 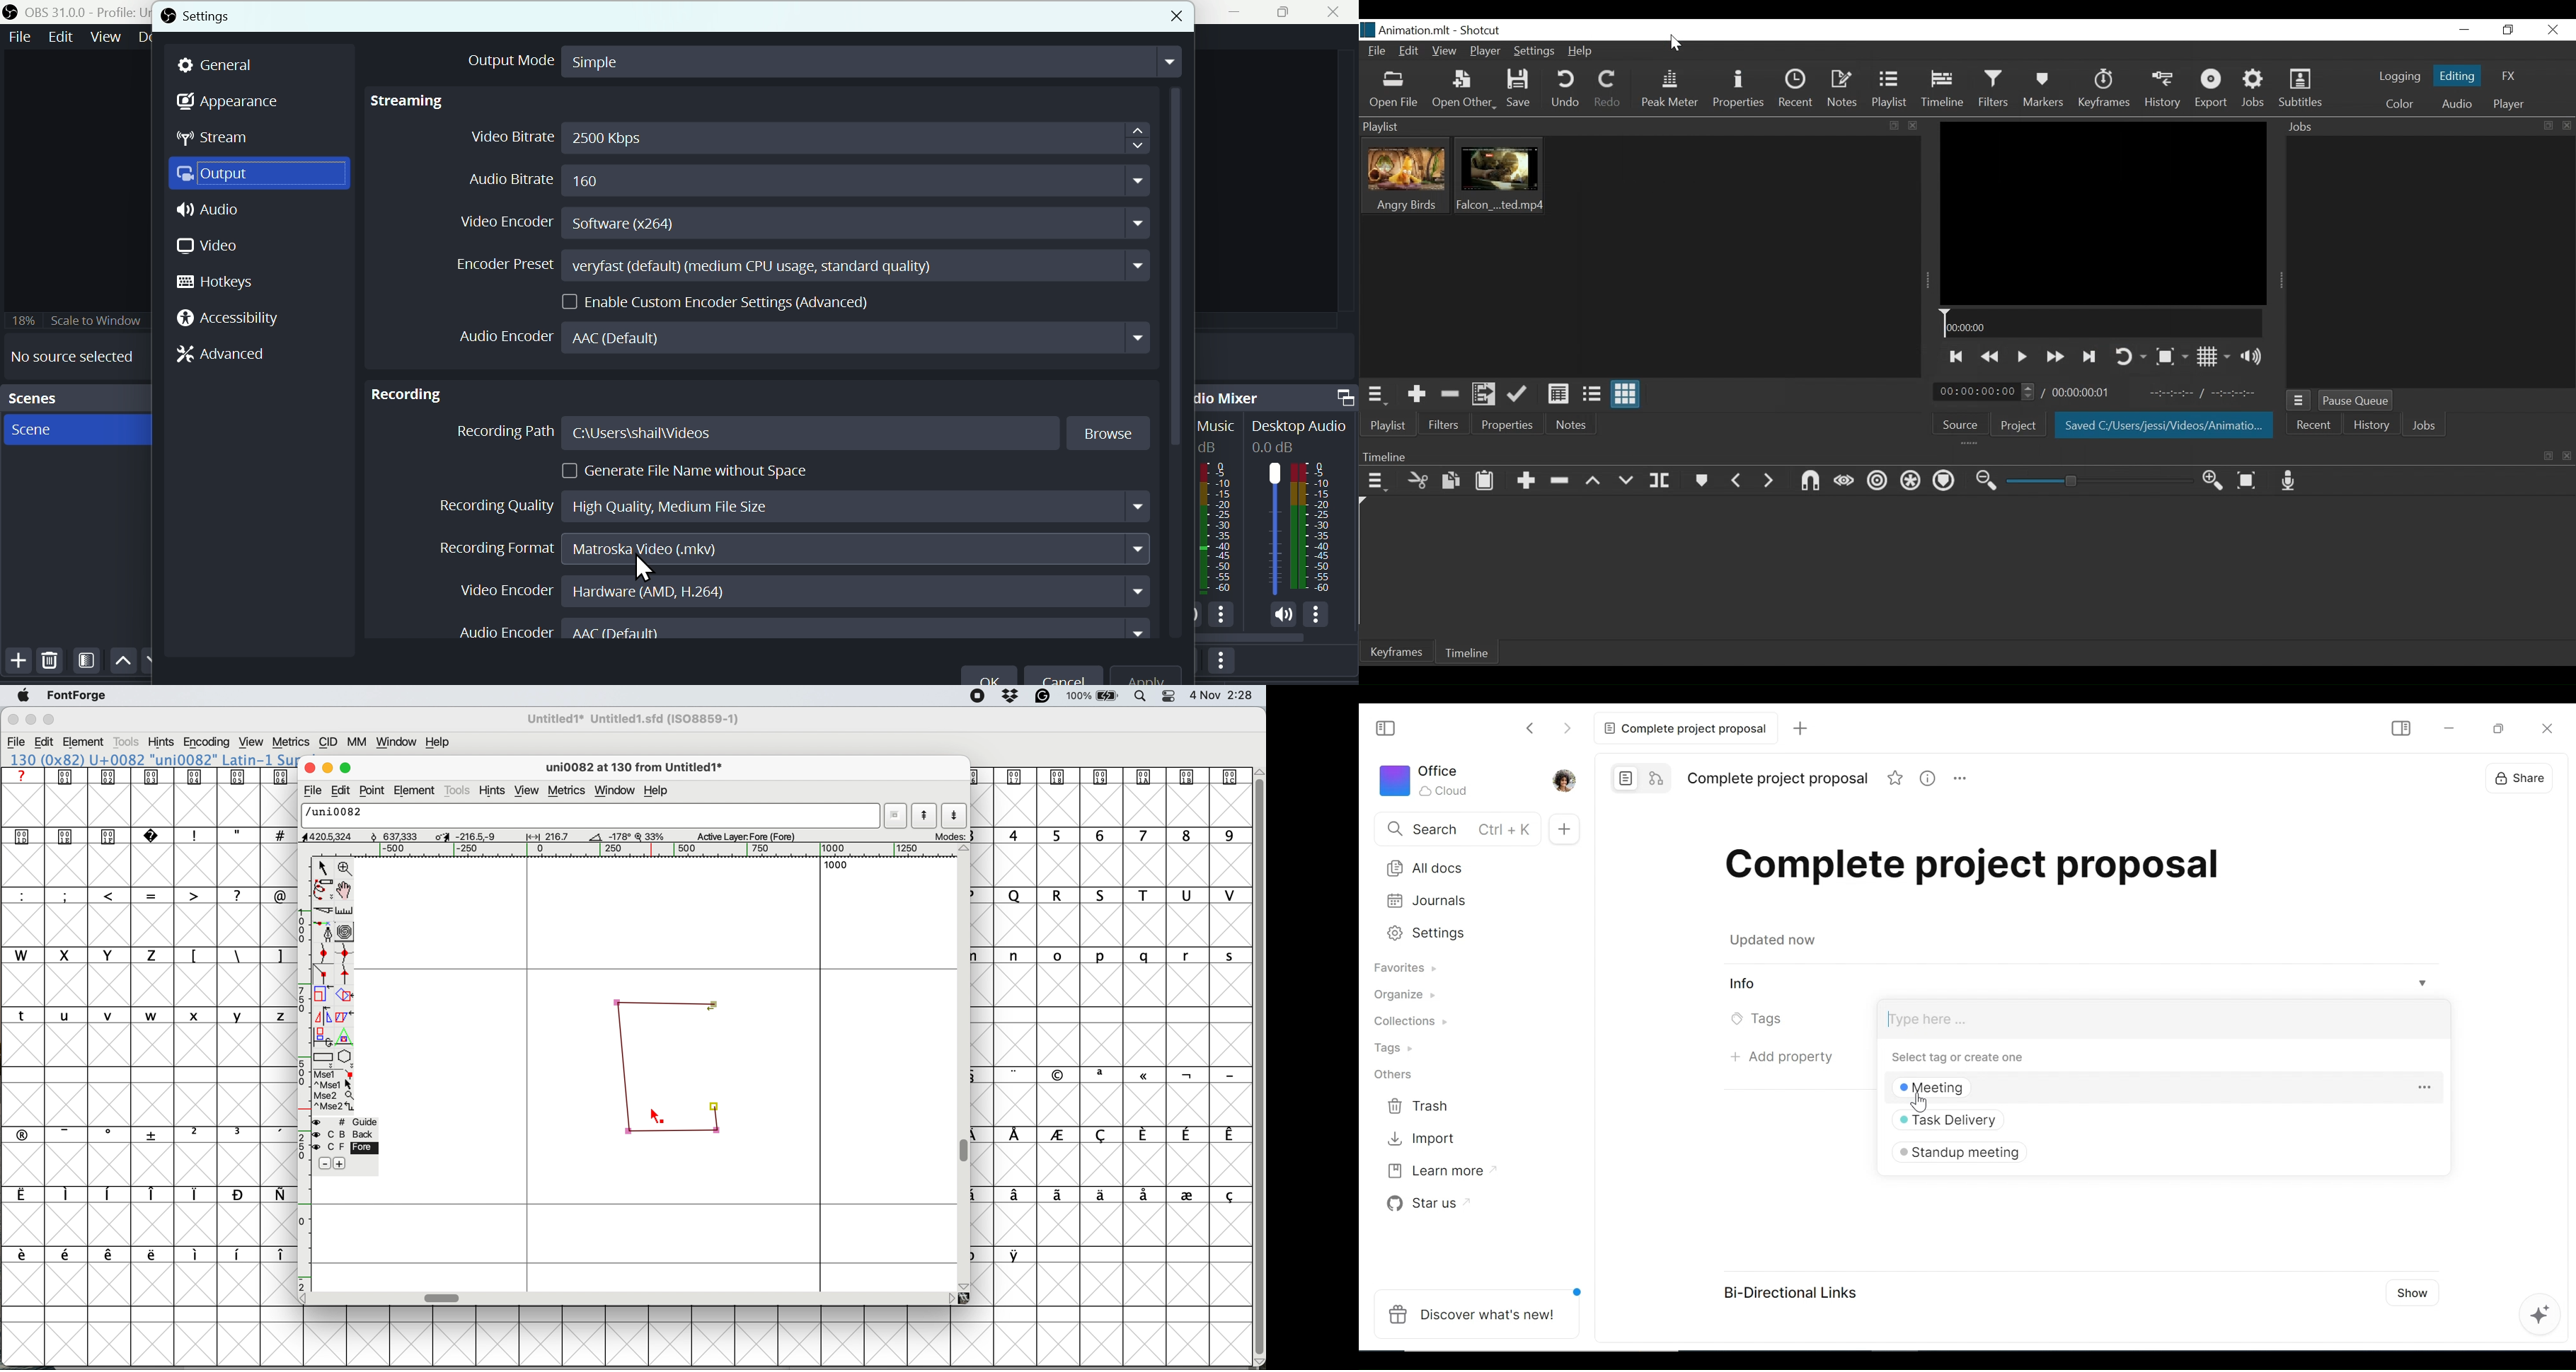 I want to click on add a tangent point, so click(x=346, y=975).